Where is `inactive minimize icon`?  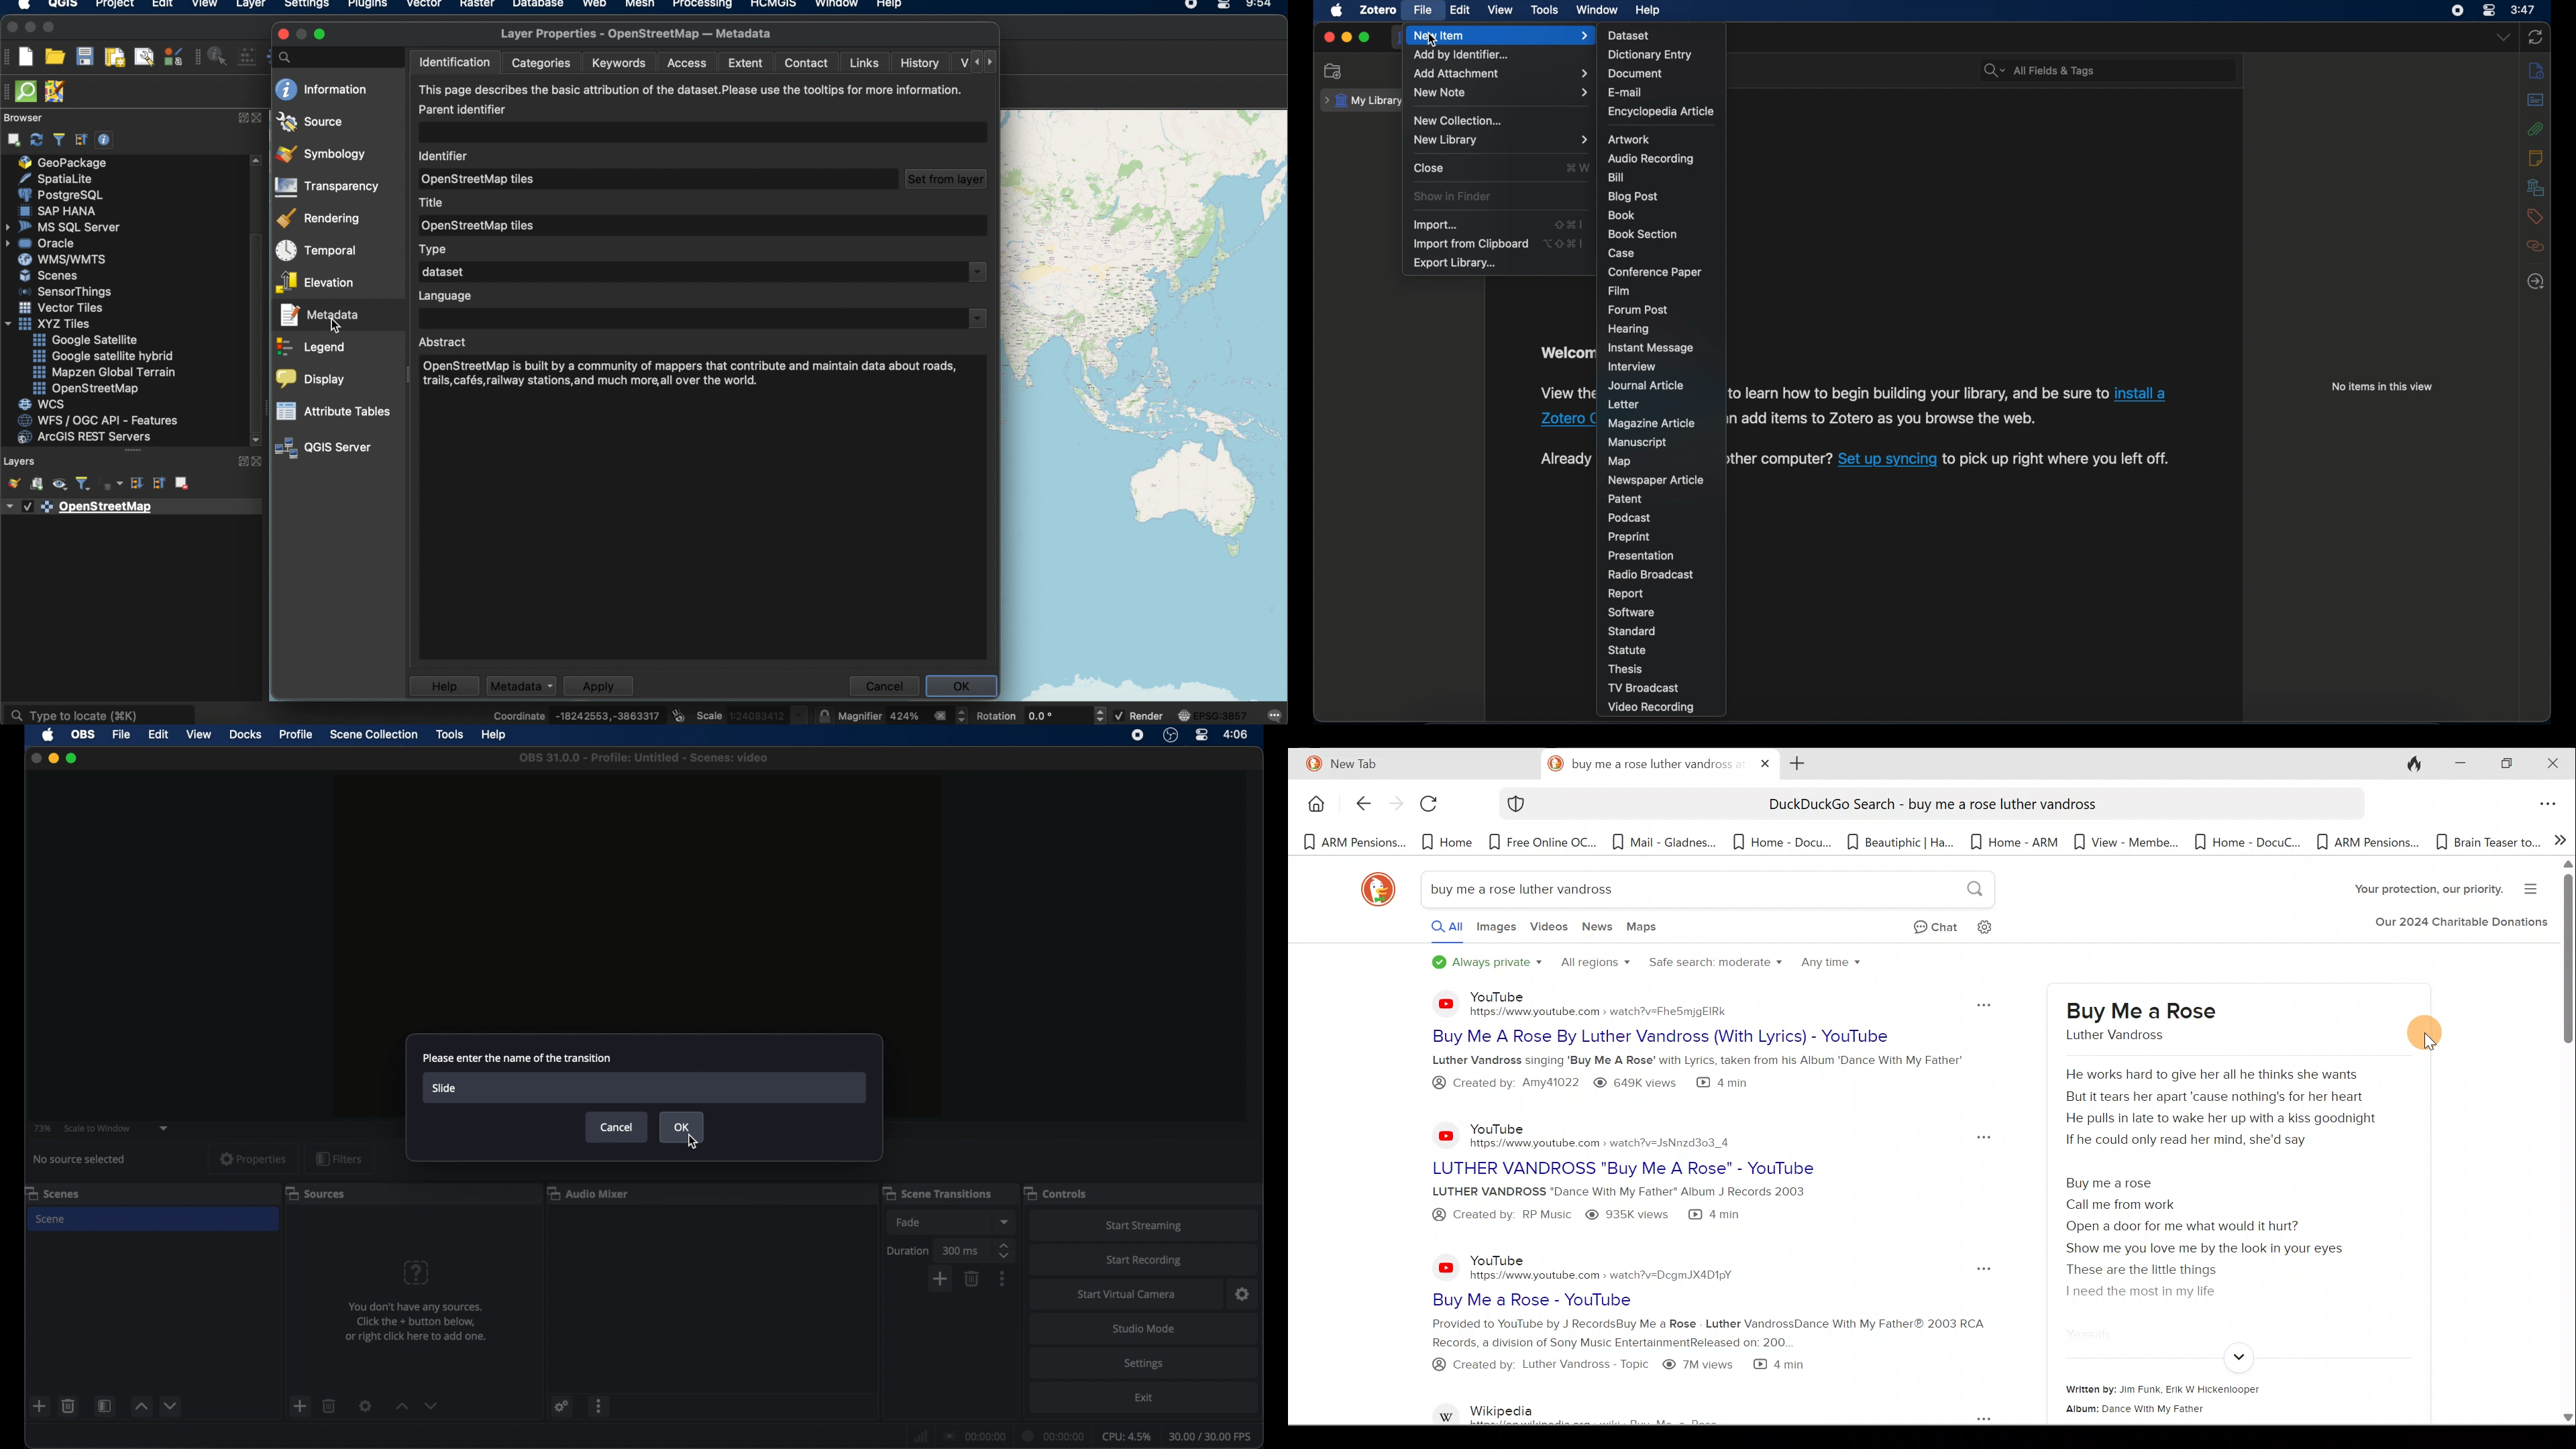
inactive minimize icon is located at coordinates (303, 36).